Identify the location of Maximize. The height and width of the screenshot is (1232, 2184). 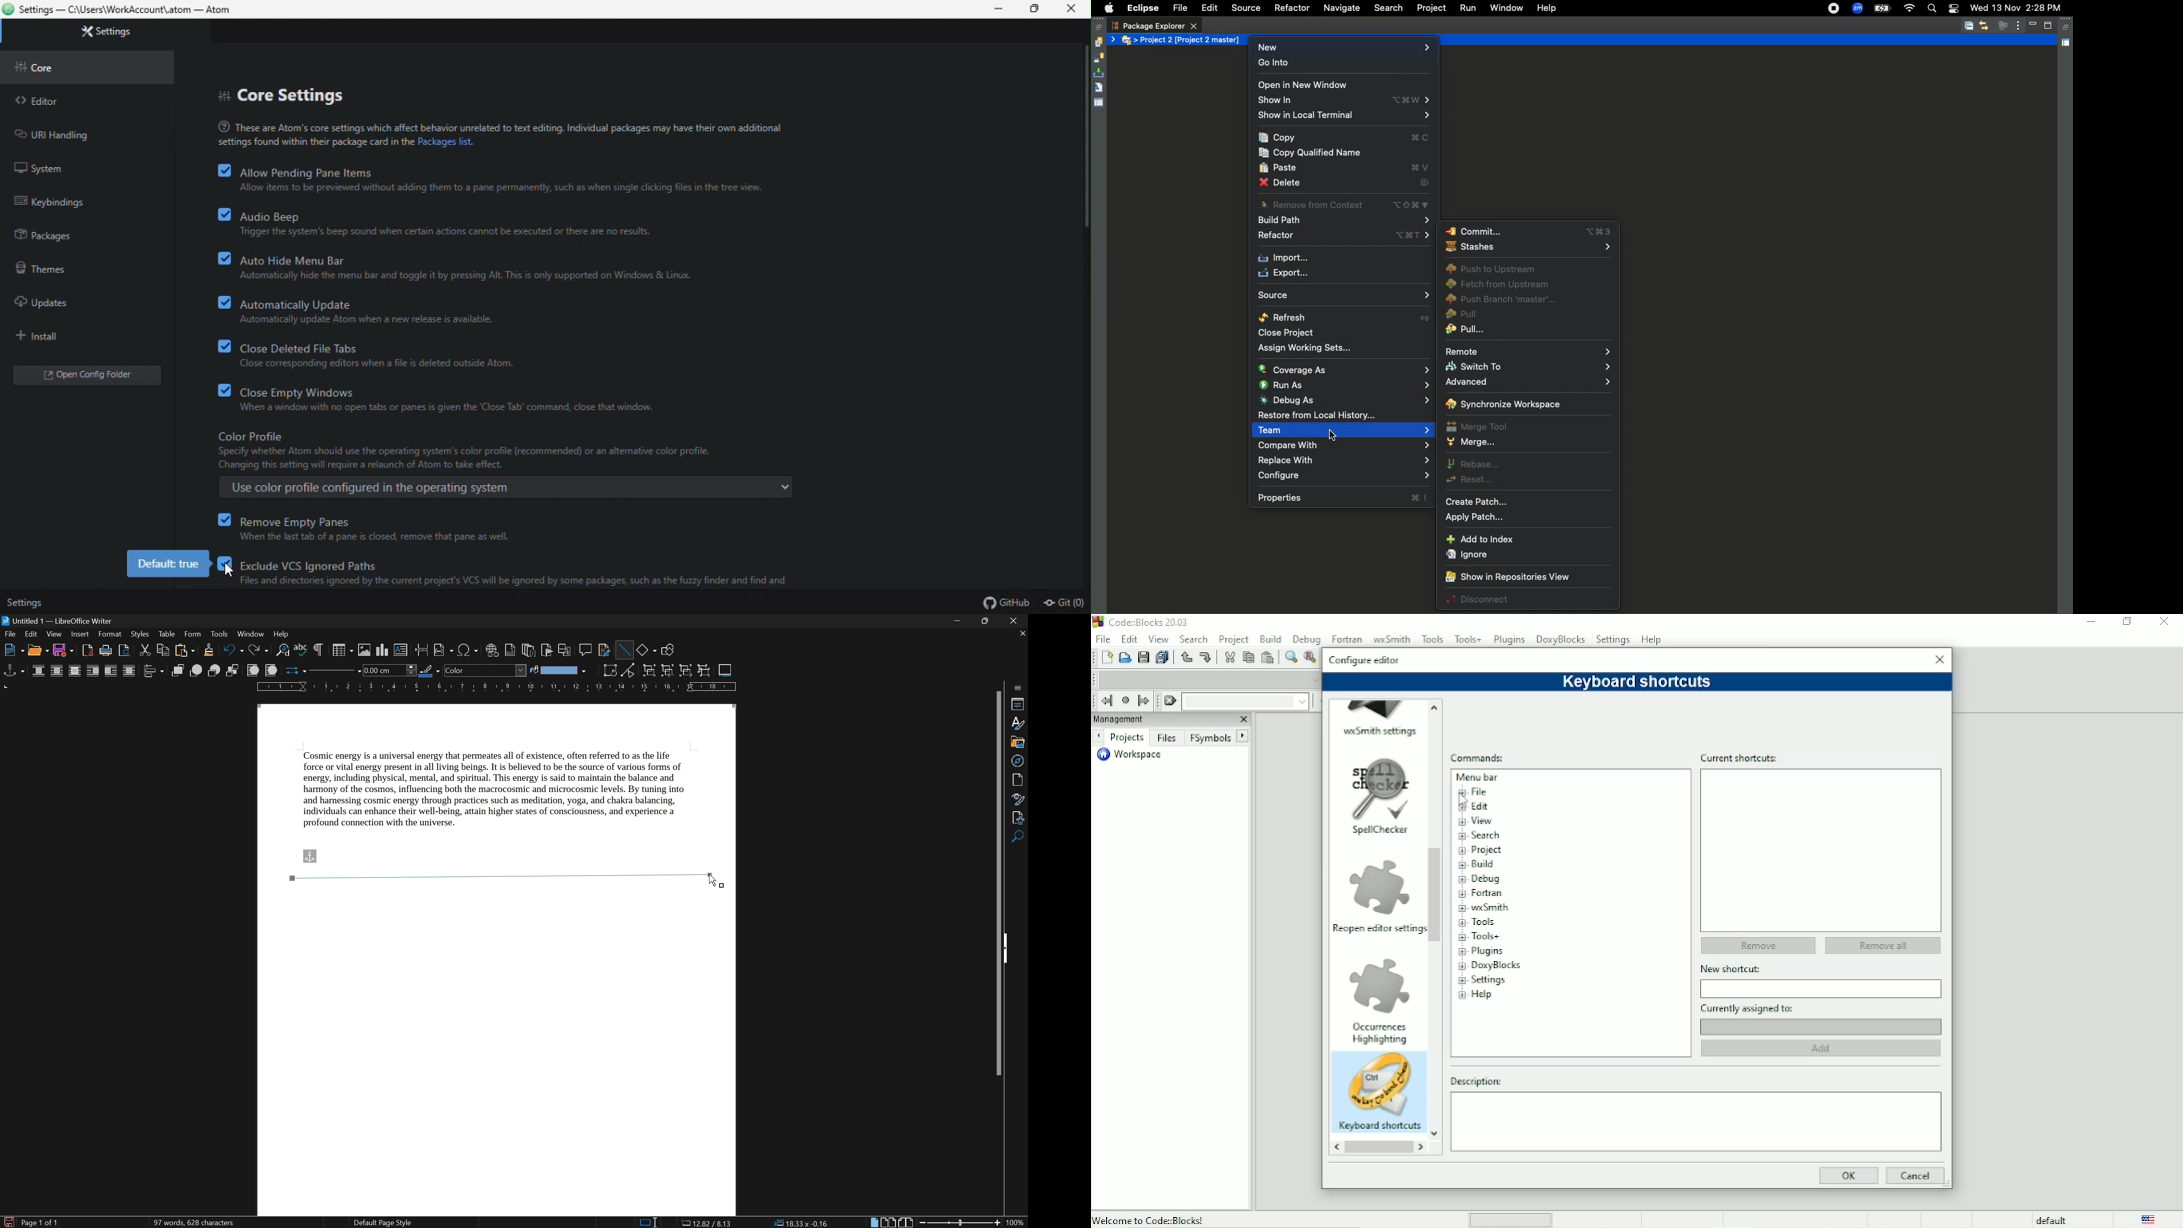
(2126, 622).